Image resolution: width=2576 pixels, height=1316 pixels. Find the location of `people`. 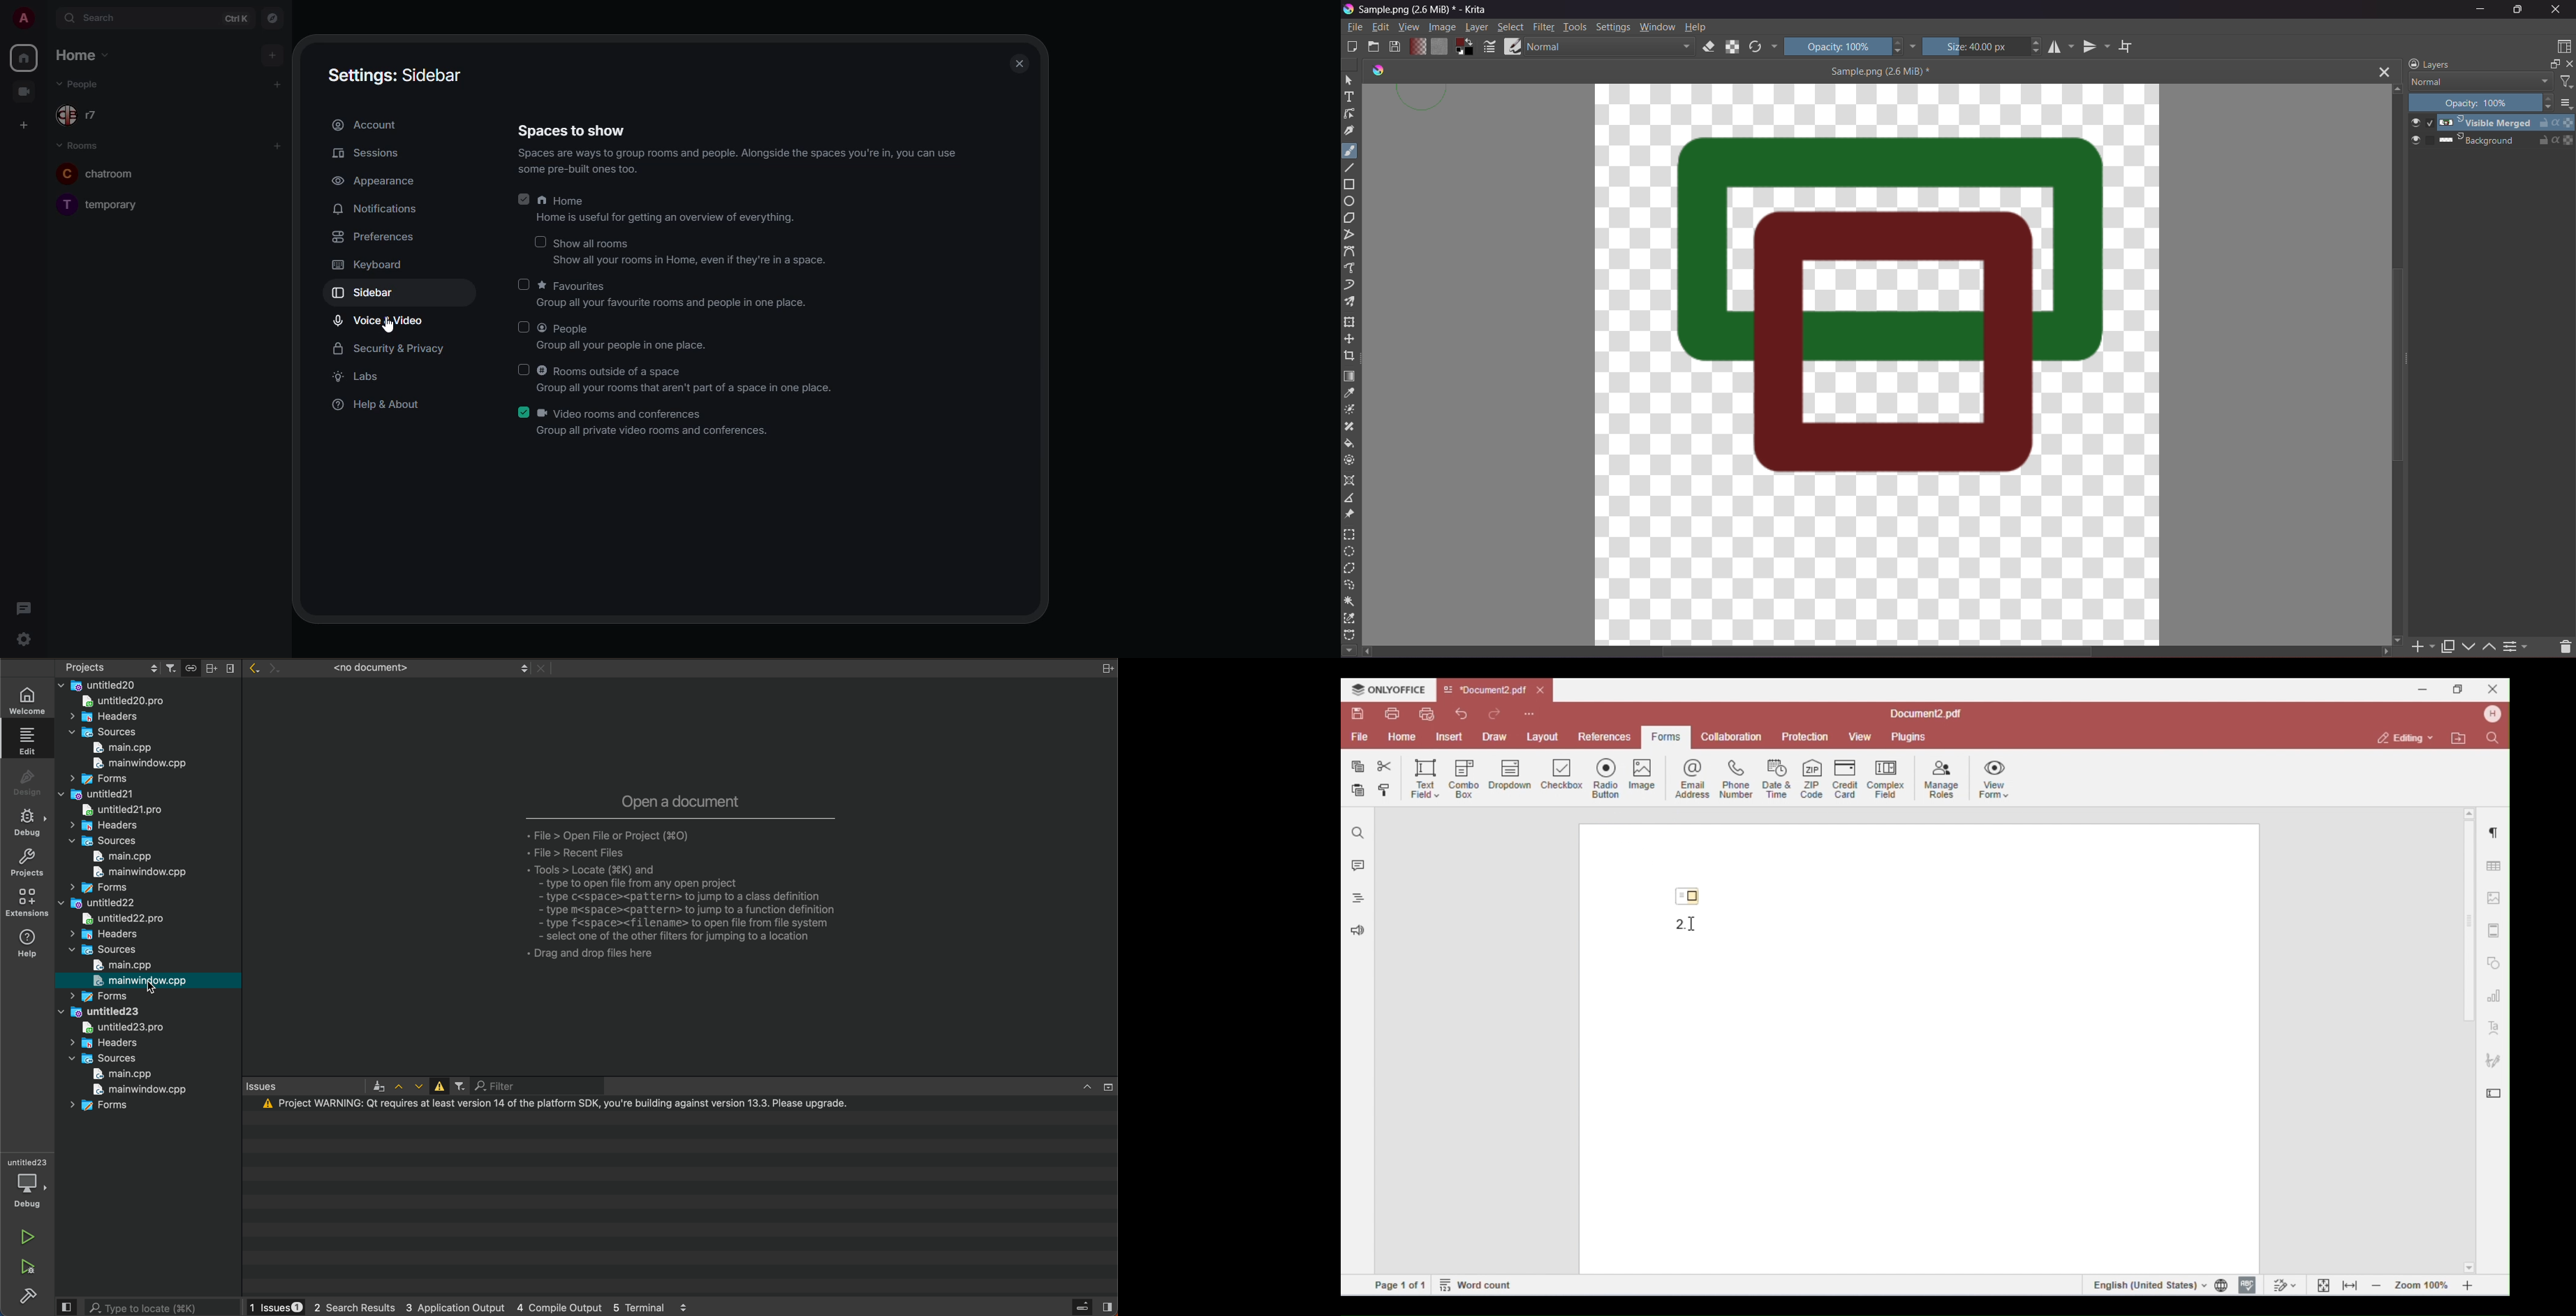

people is located at coordinates (626, 328).